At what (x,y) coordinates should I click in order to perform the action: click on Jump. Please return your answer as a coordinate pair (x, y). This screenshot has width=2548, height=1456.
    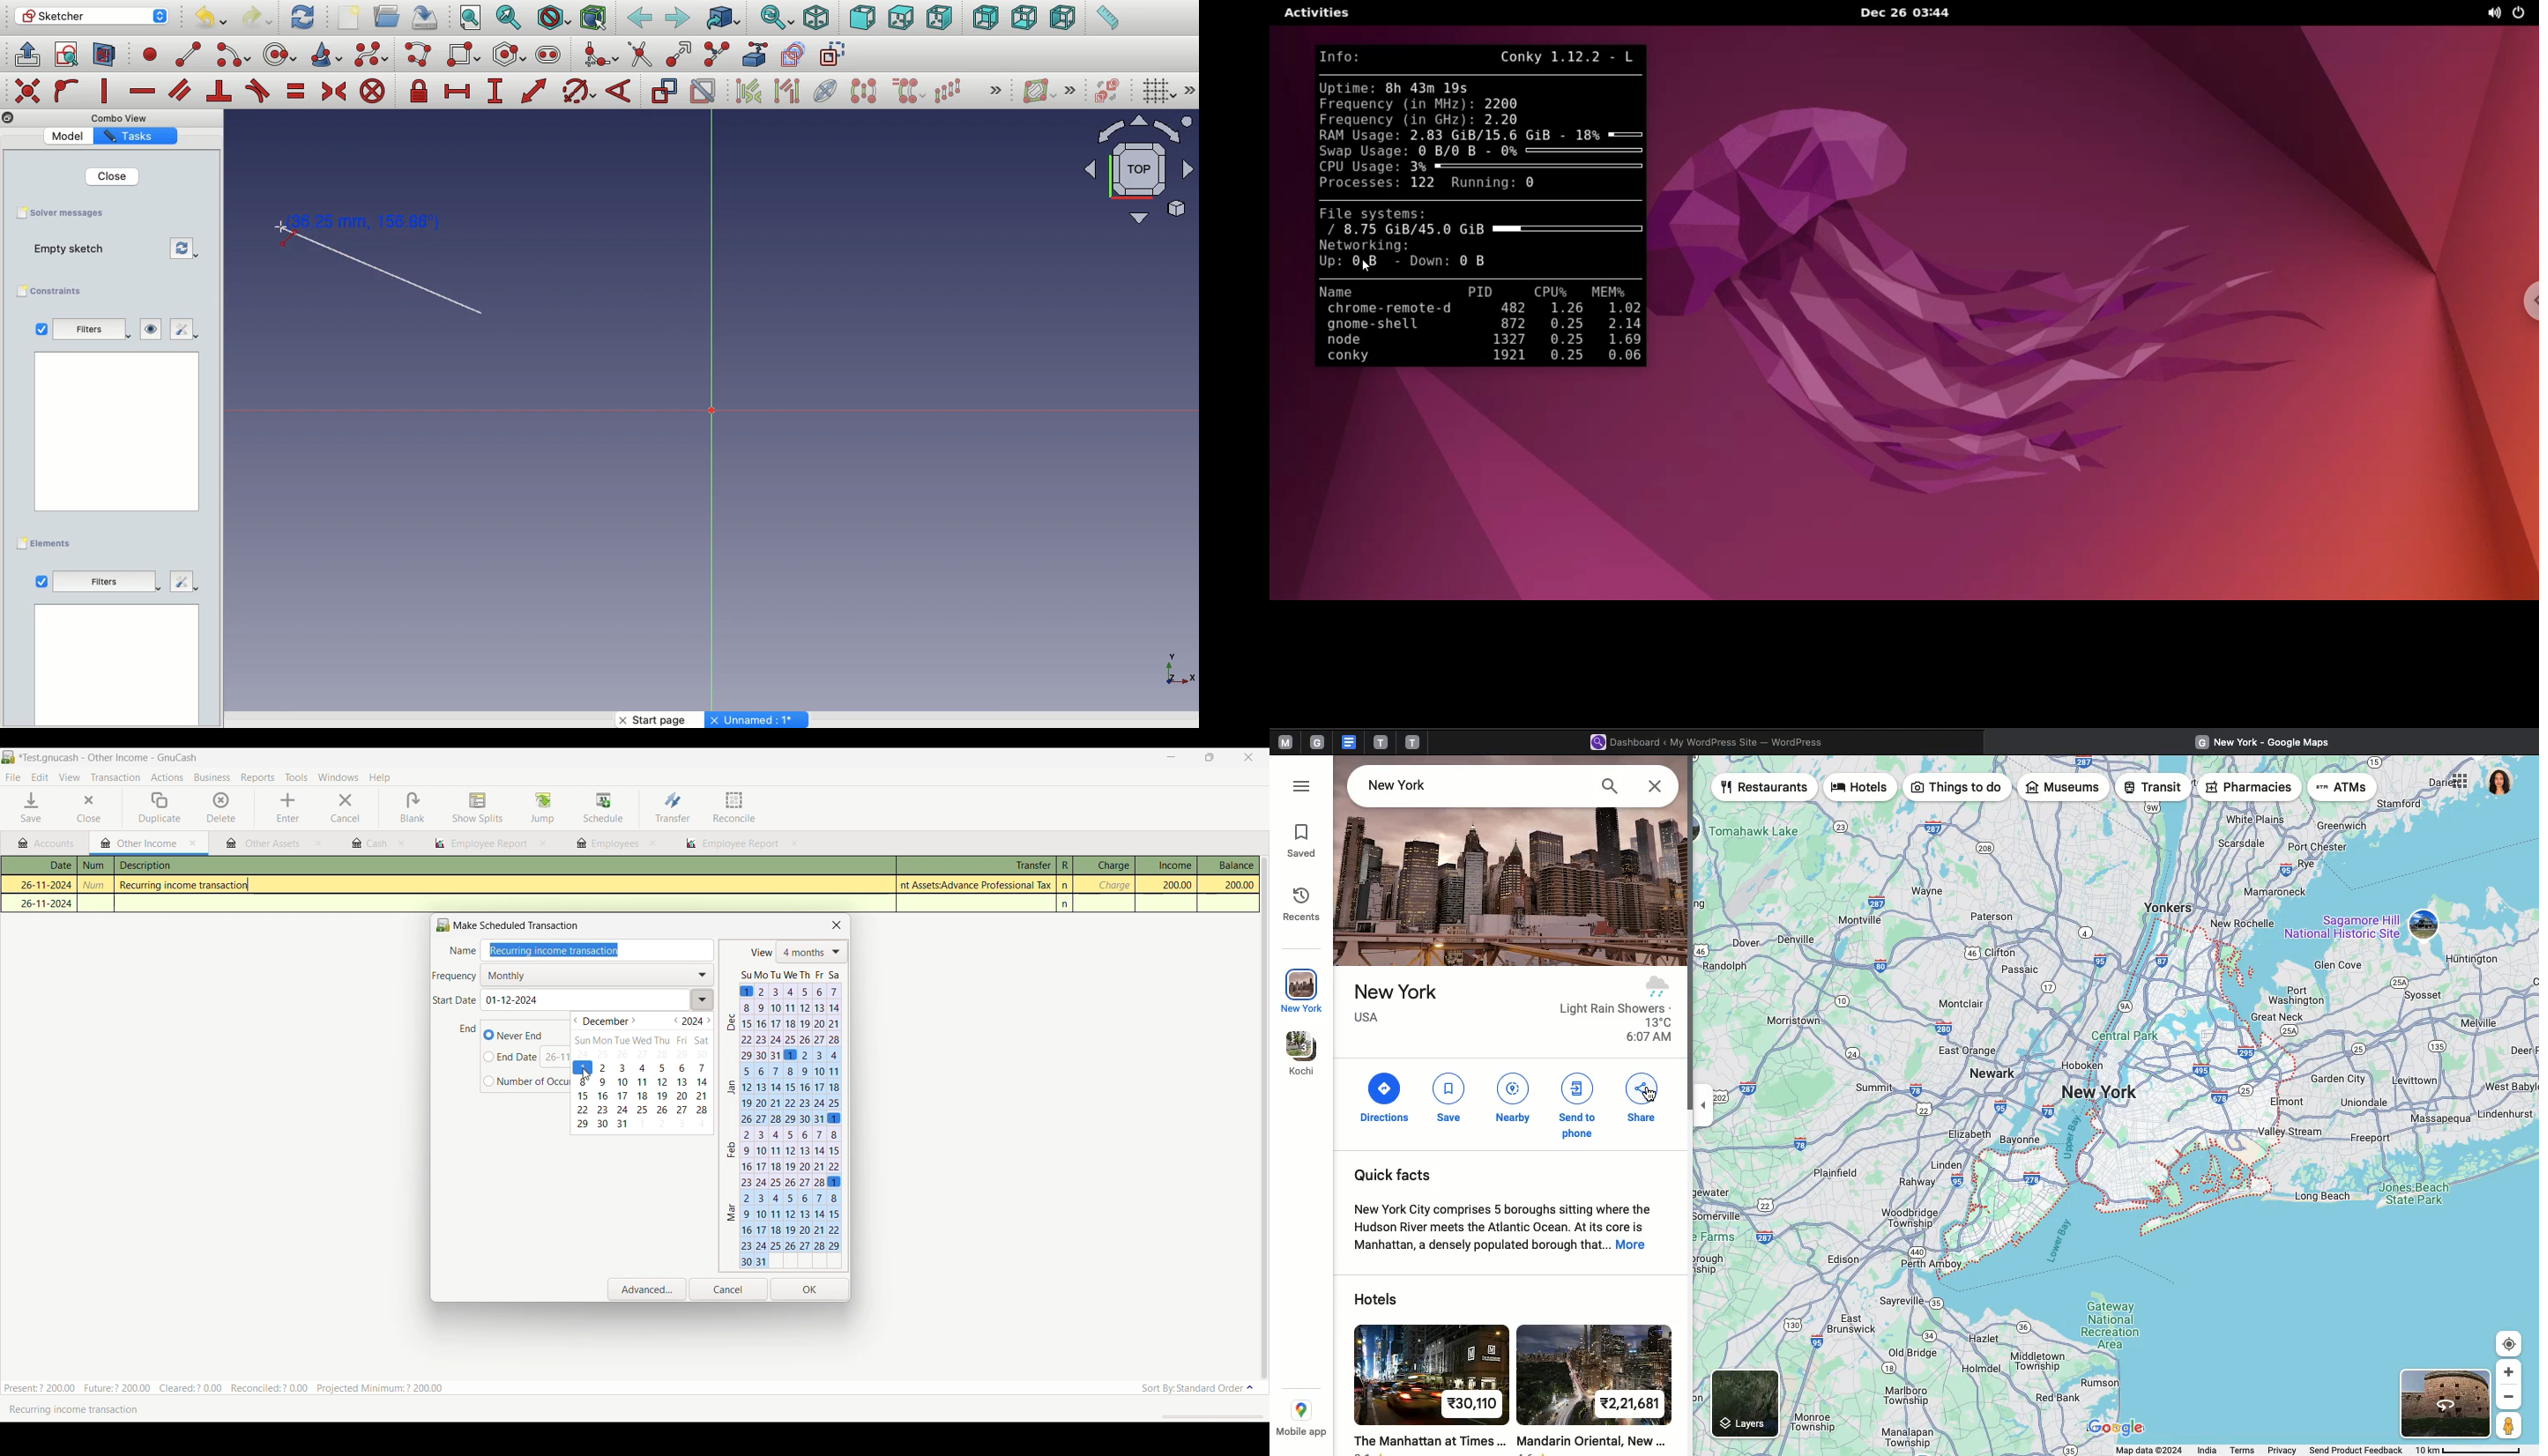
    Looking at the image, I should click on (542, 807).